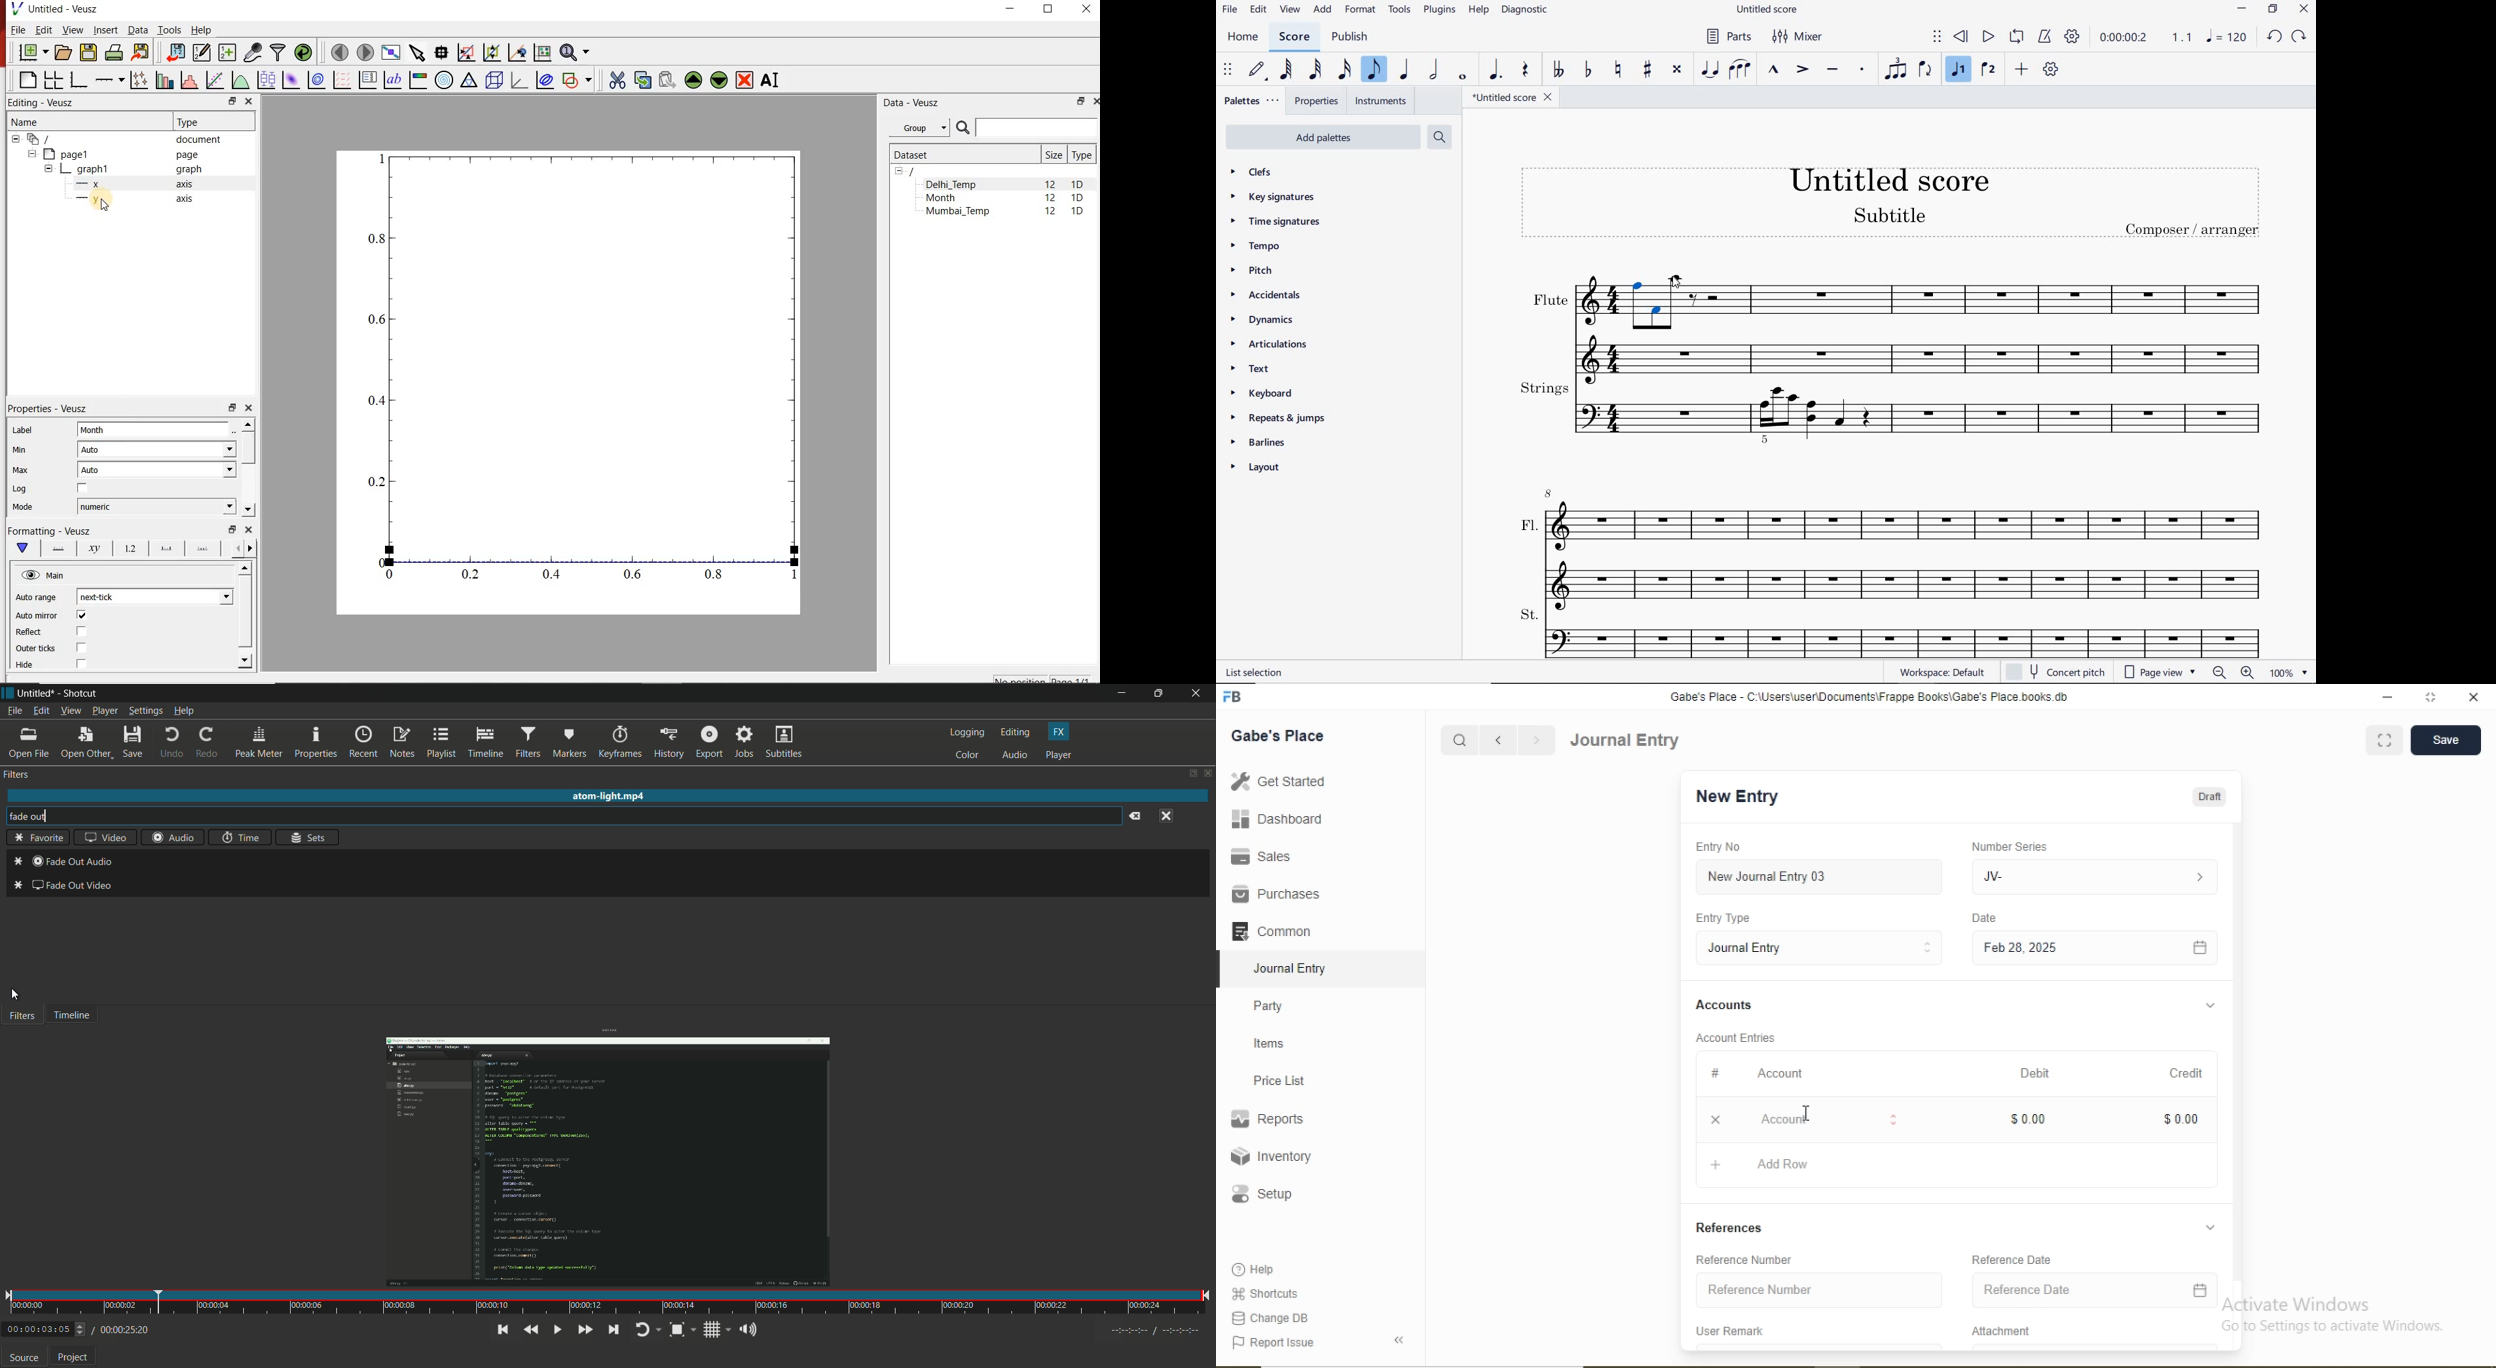 Image resolution: width=2520 pixels, height=1372 pixels. I want to click on TUPLET, so click(1895, 68).